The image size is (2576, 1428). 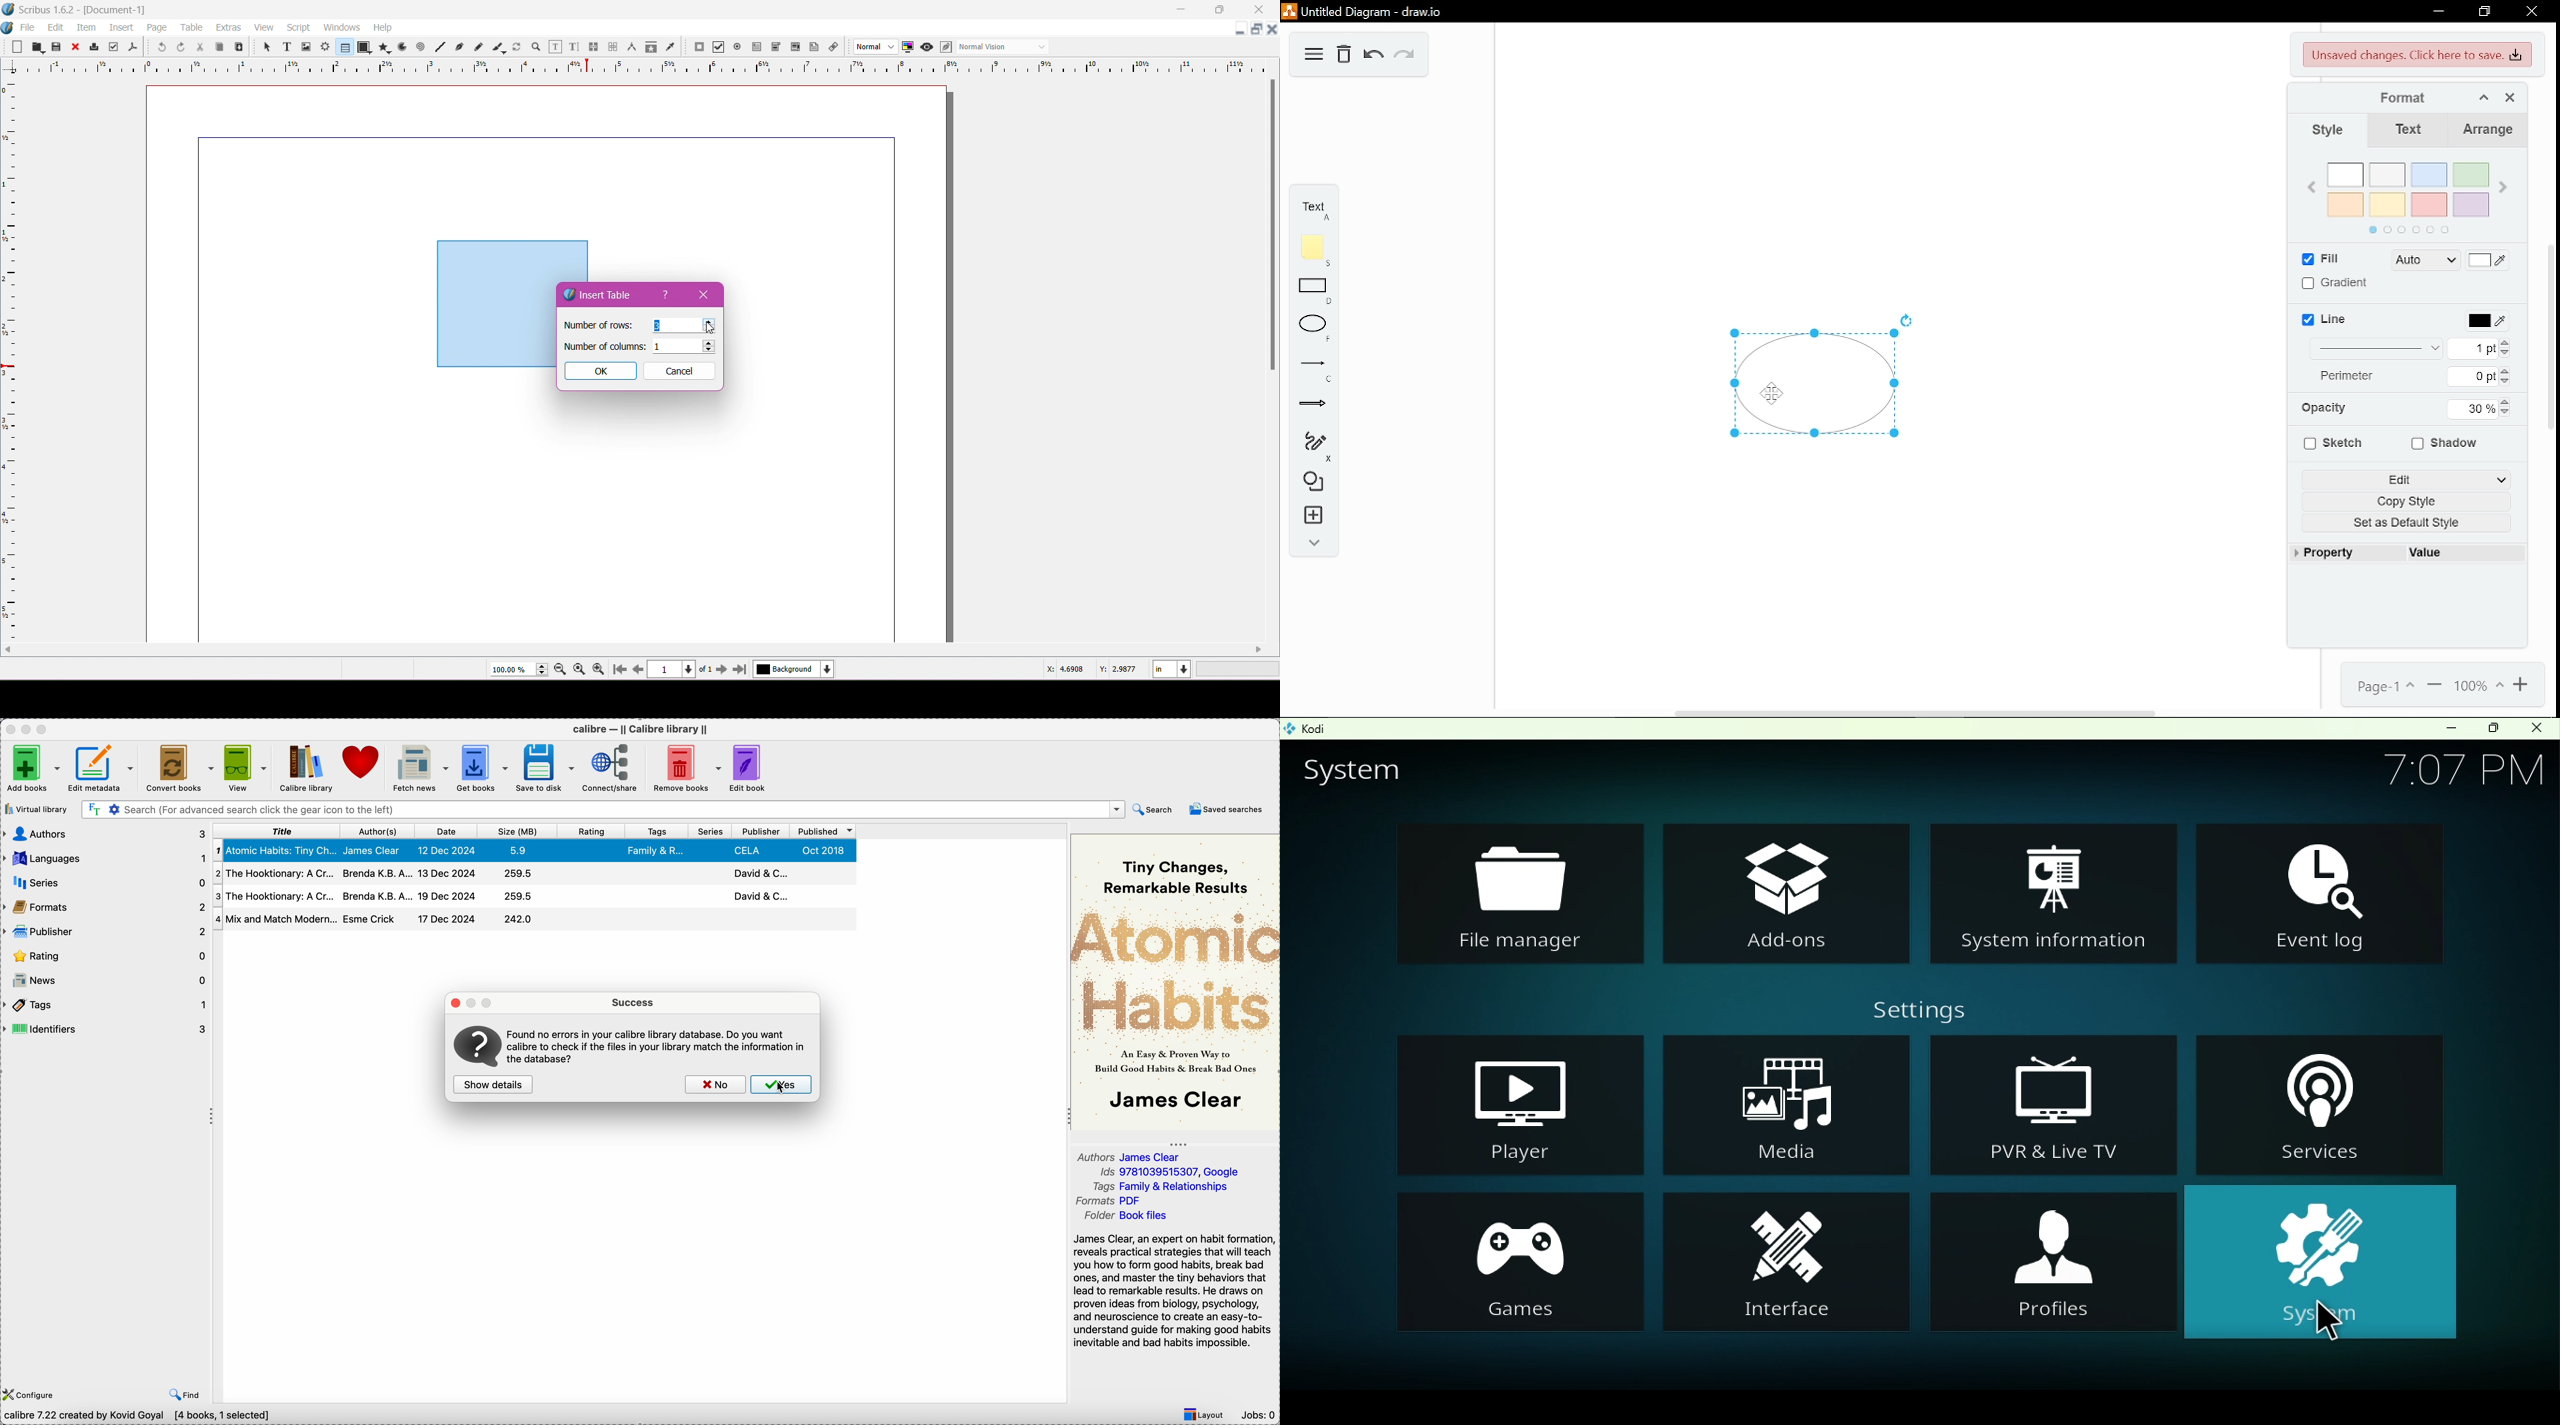 I want to click on View, so click(x=264, y=27).